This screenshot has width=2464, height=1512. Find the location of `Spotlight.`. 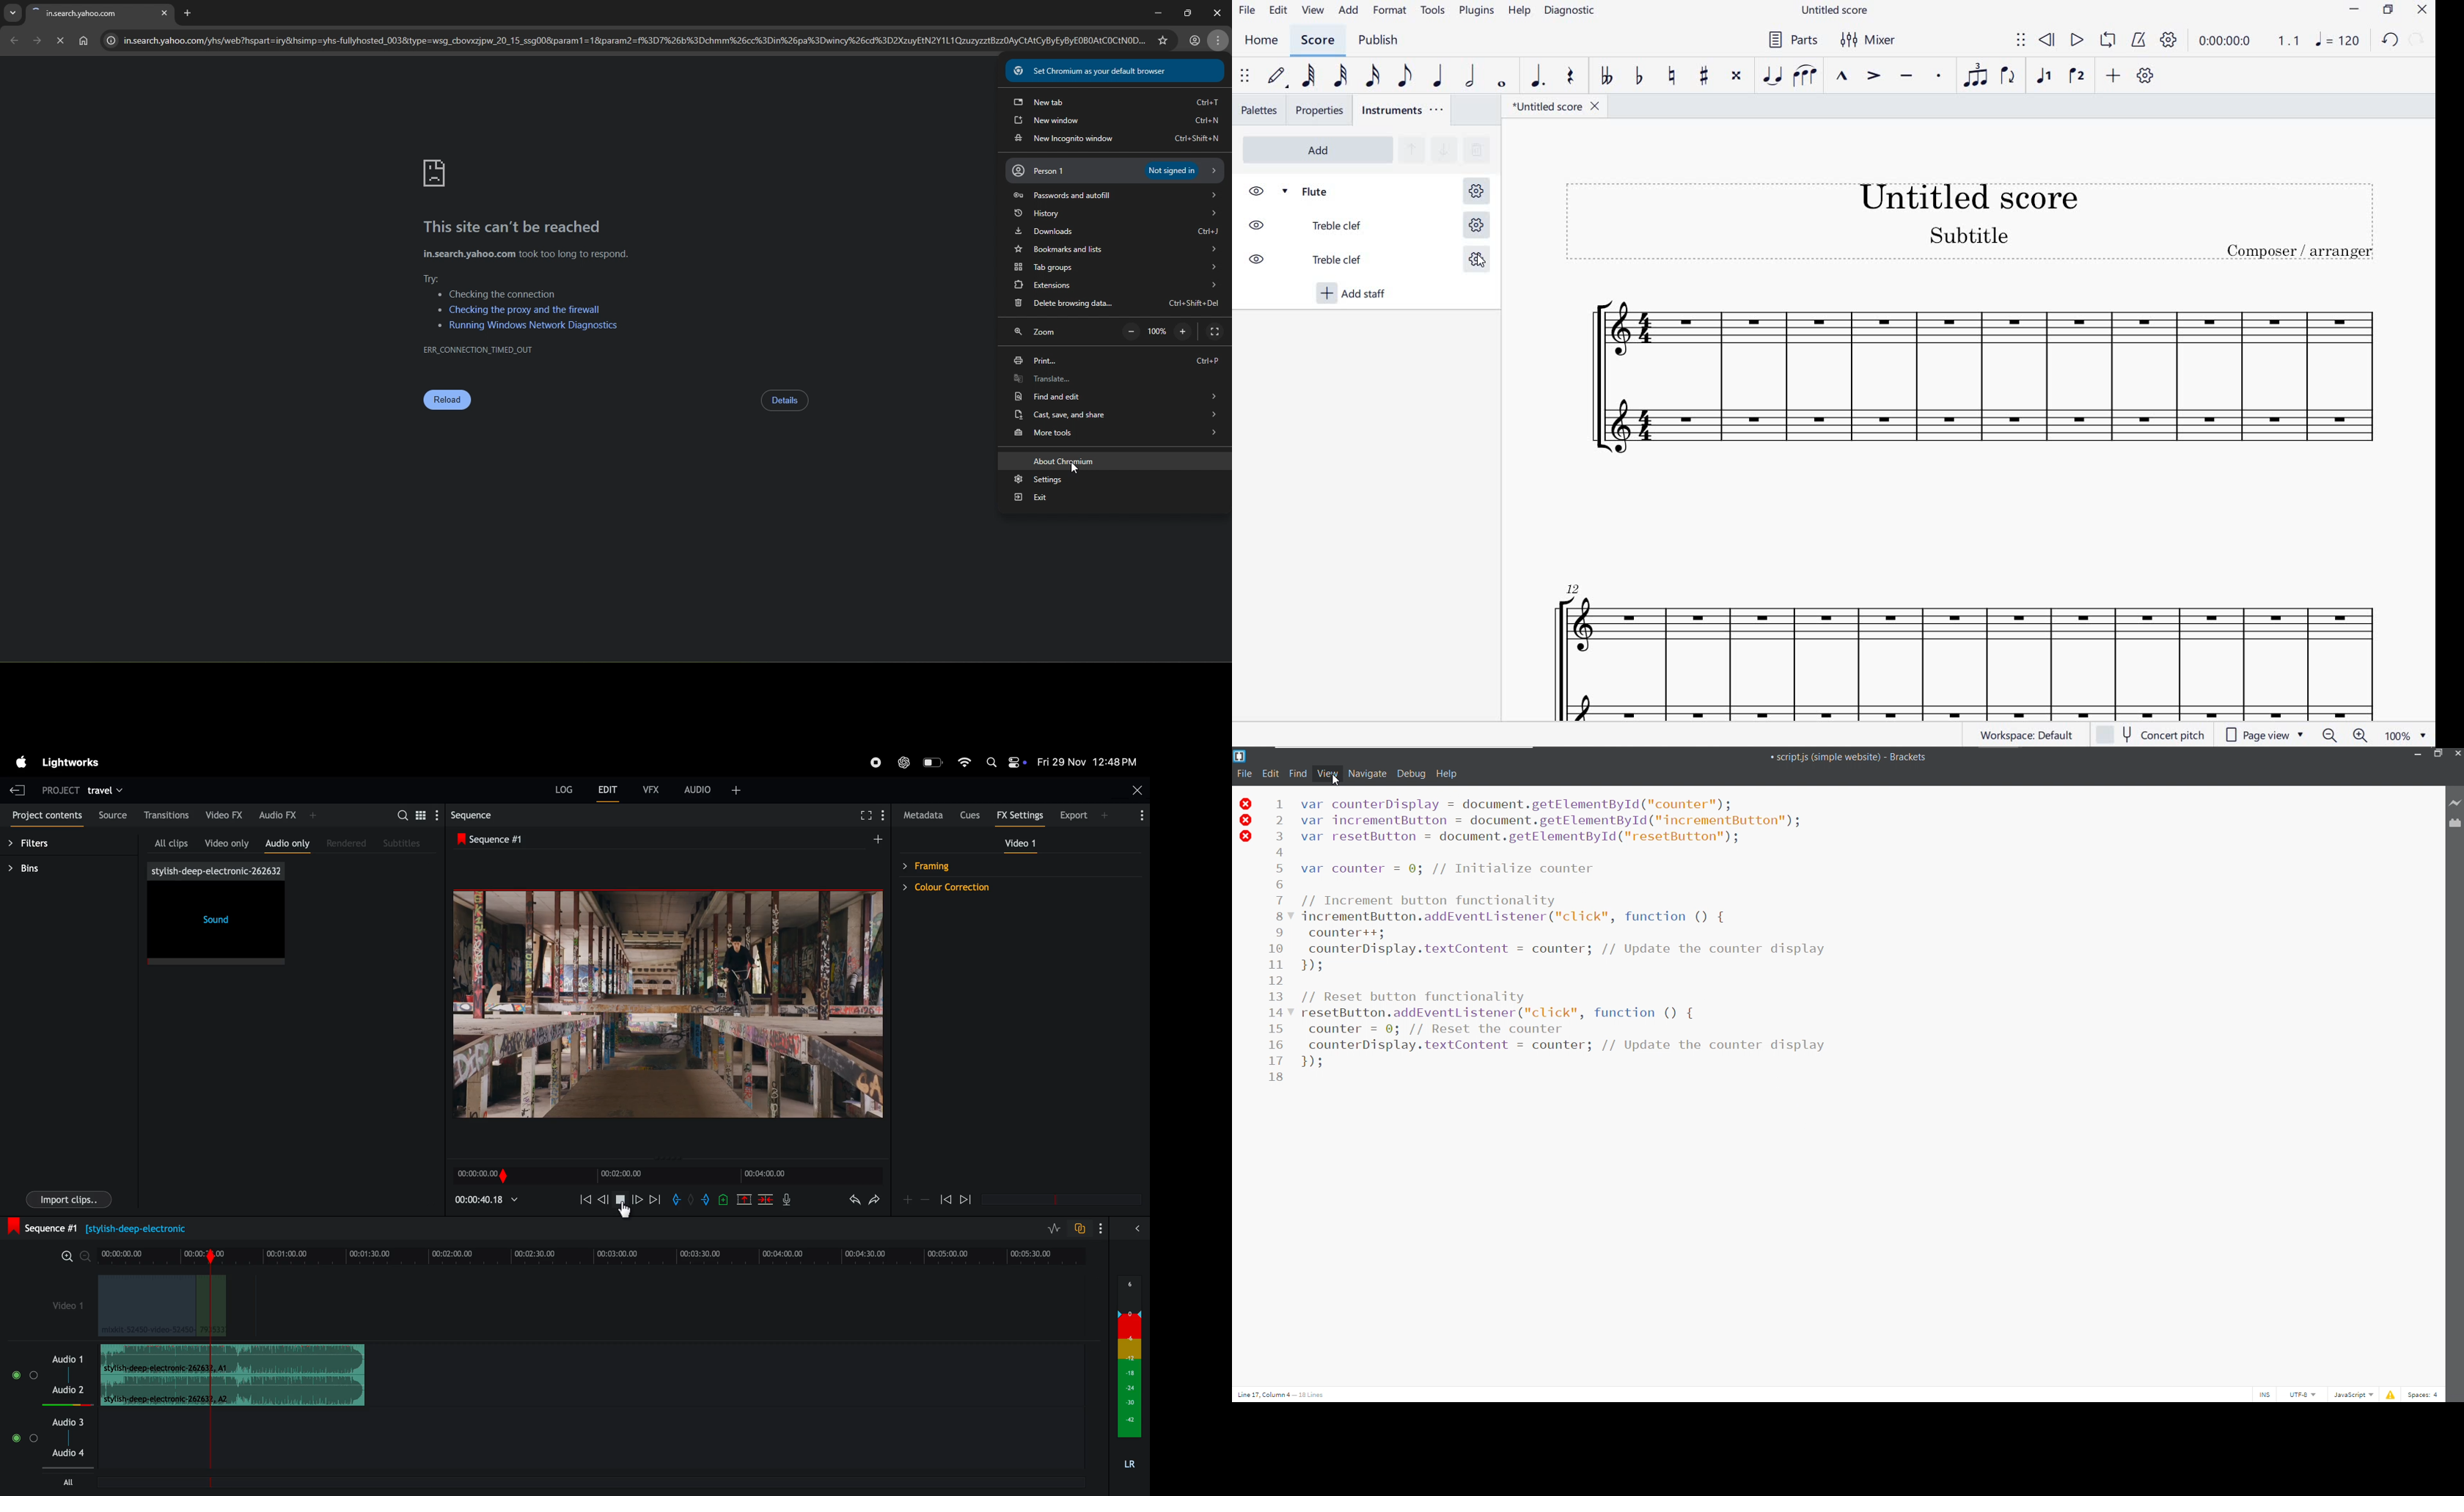

Spotlight. is located at coordinates (991, 762).